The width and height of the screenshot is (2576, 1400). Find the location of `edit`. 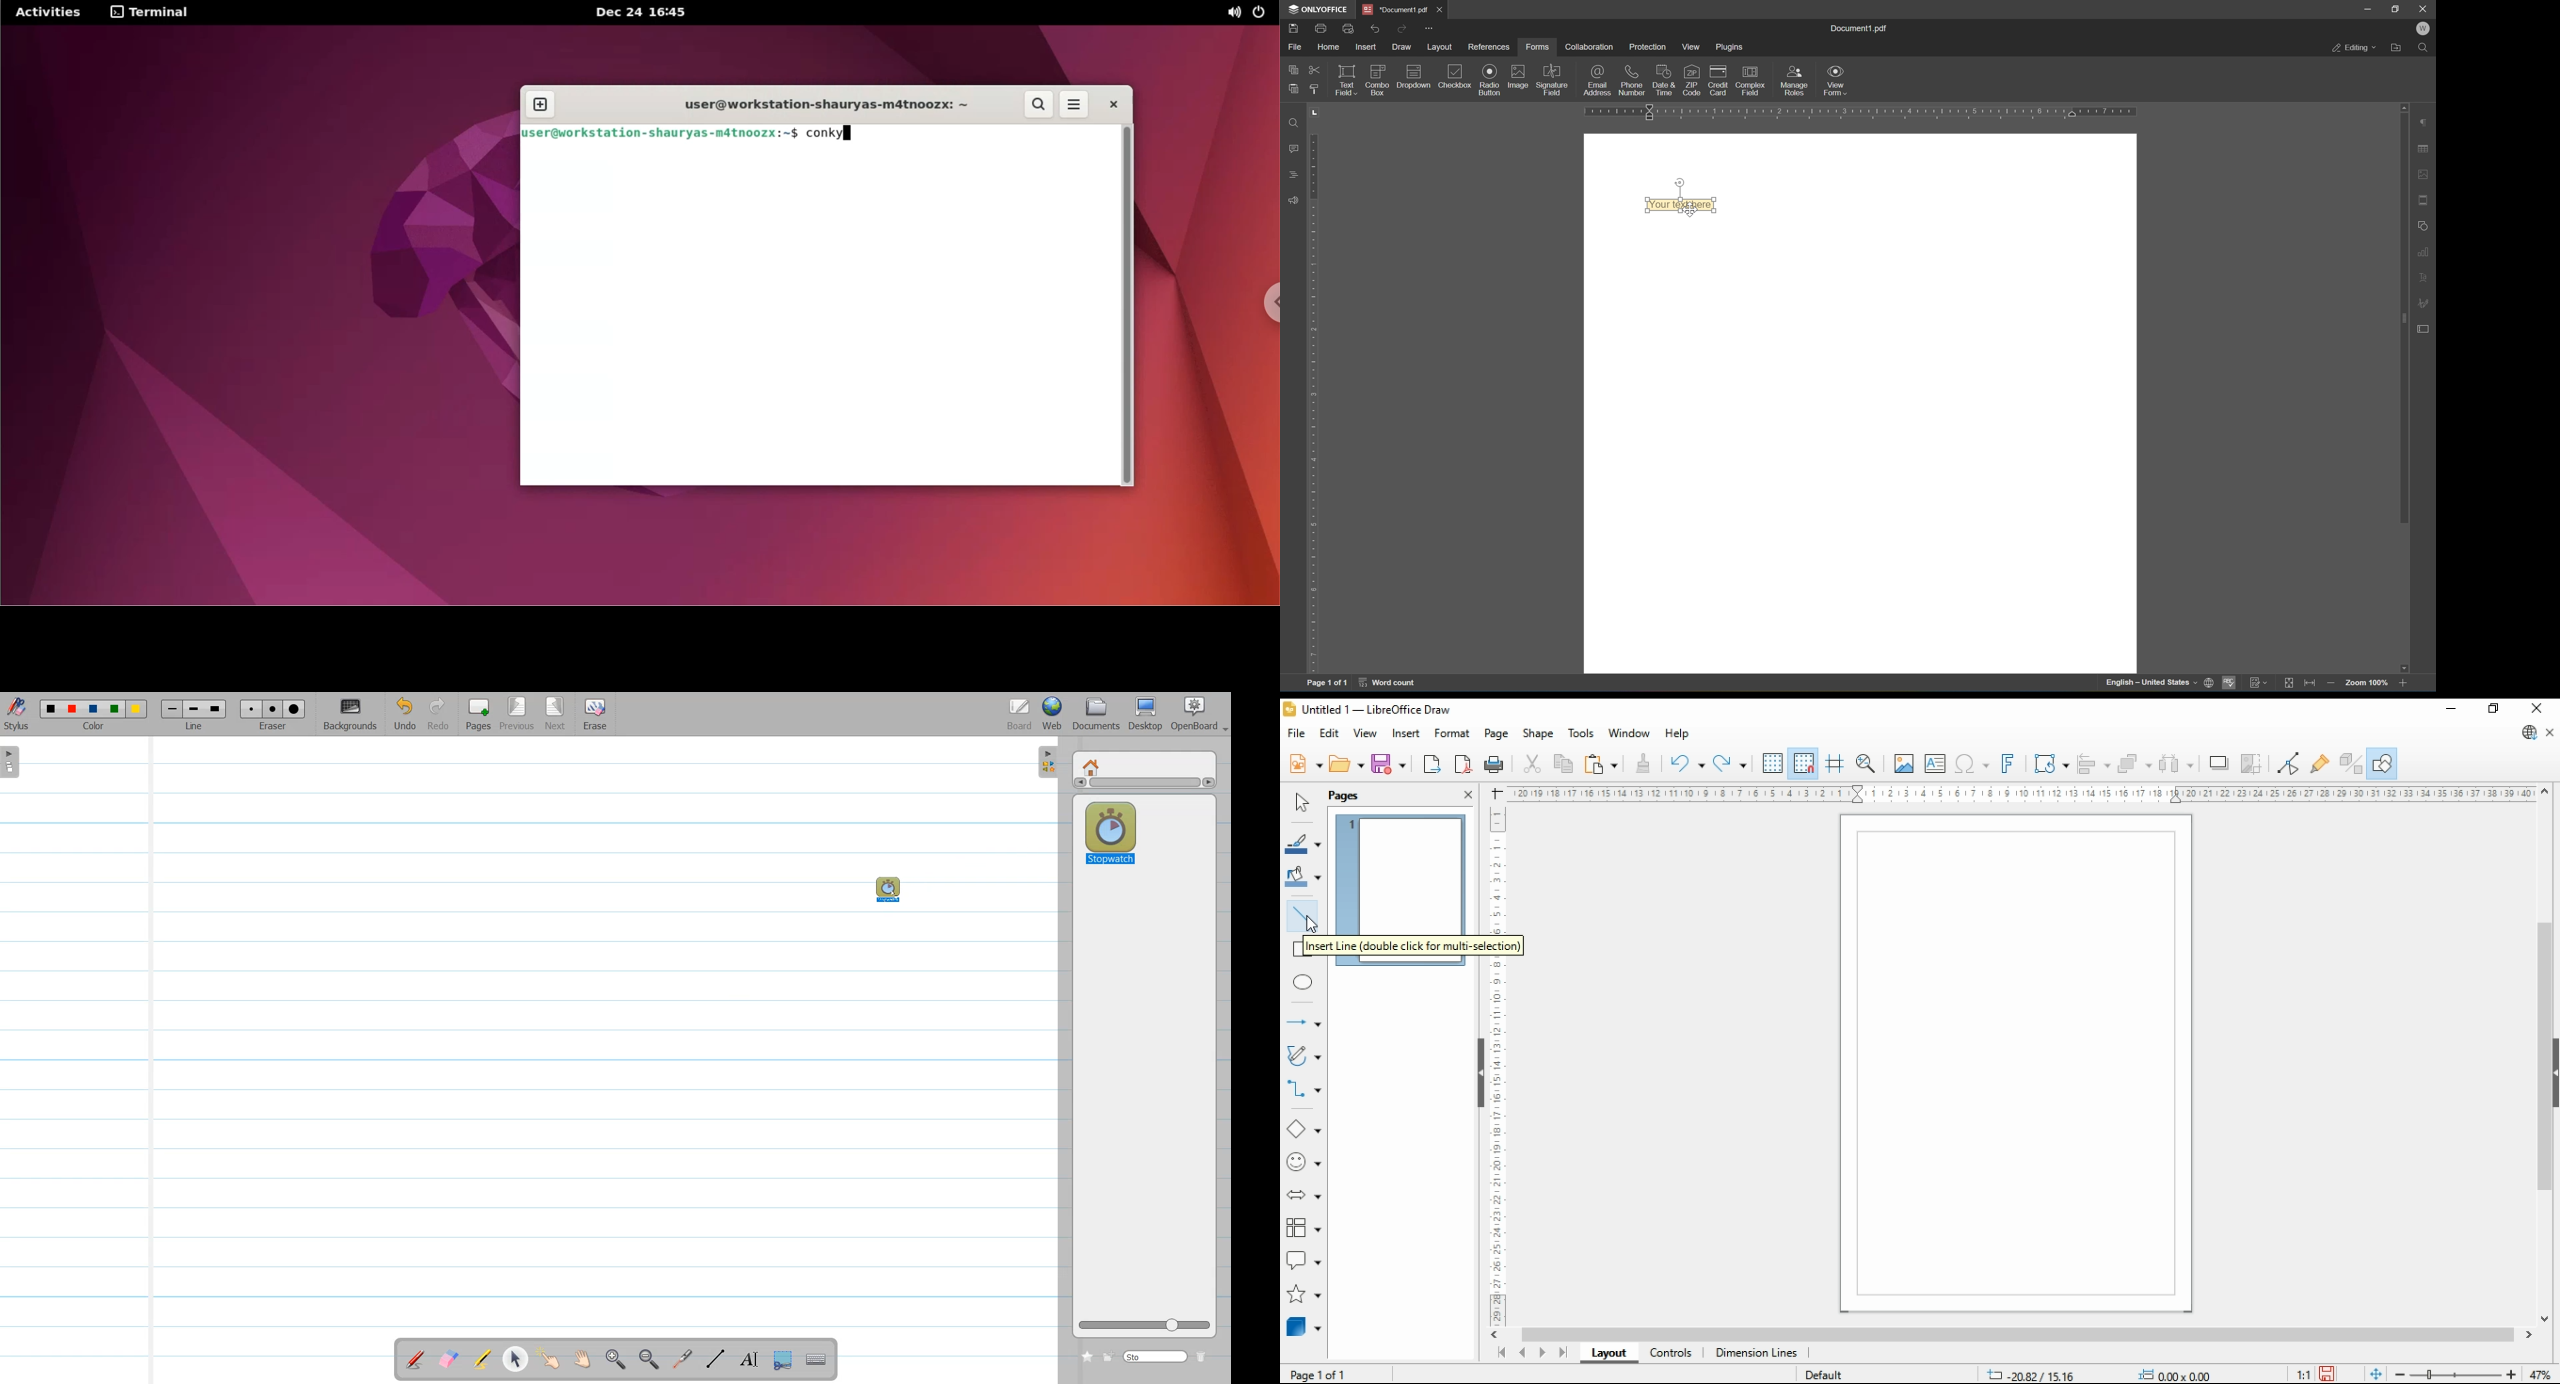

edit is located at coordinates (1332, 735).